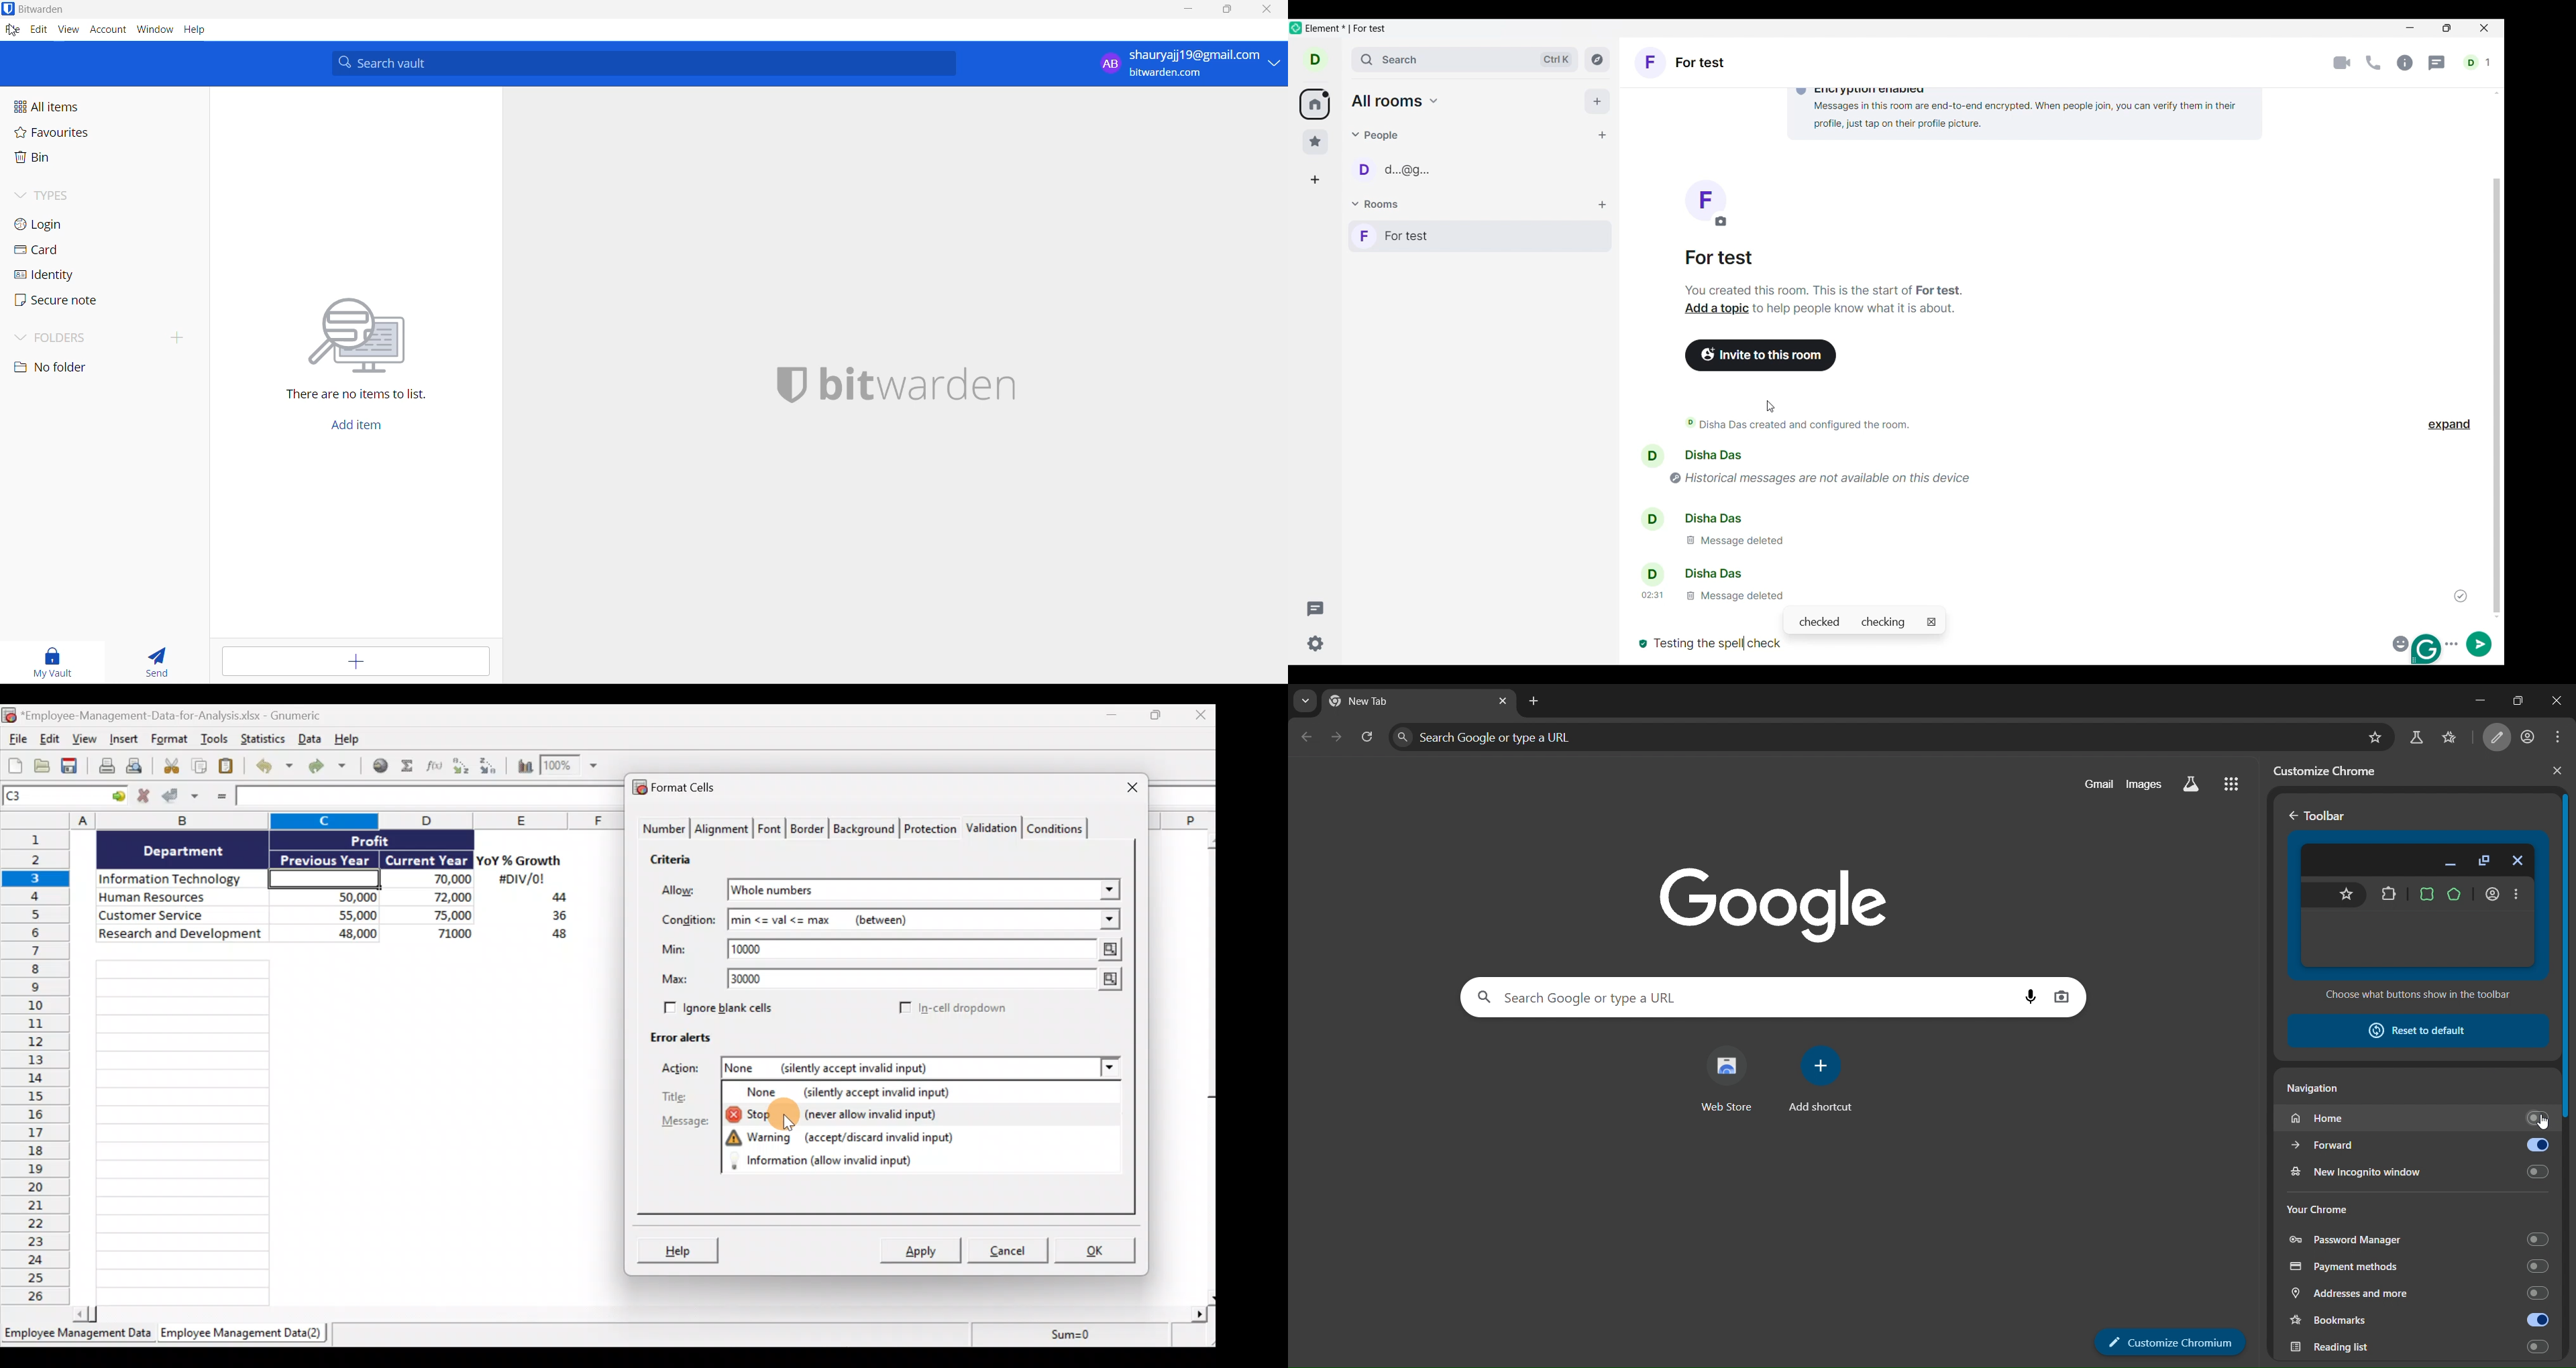 The image size is (2576, 1372). I want to click on *Employee-Management-Data-for-Analysis.xlsx - Gnumeric, so click(186, 714).